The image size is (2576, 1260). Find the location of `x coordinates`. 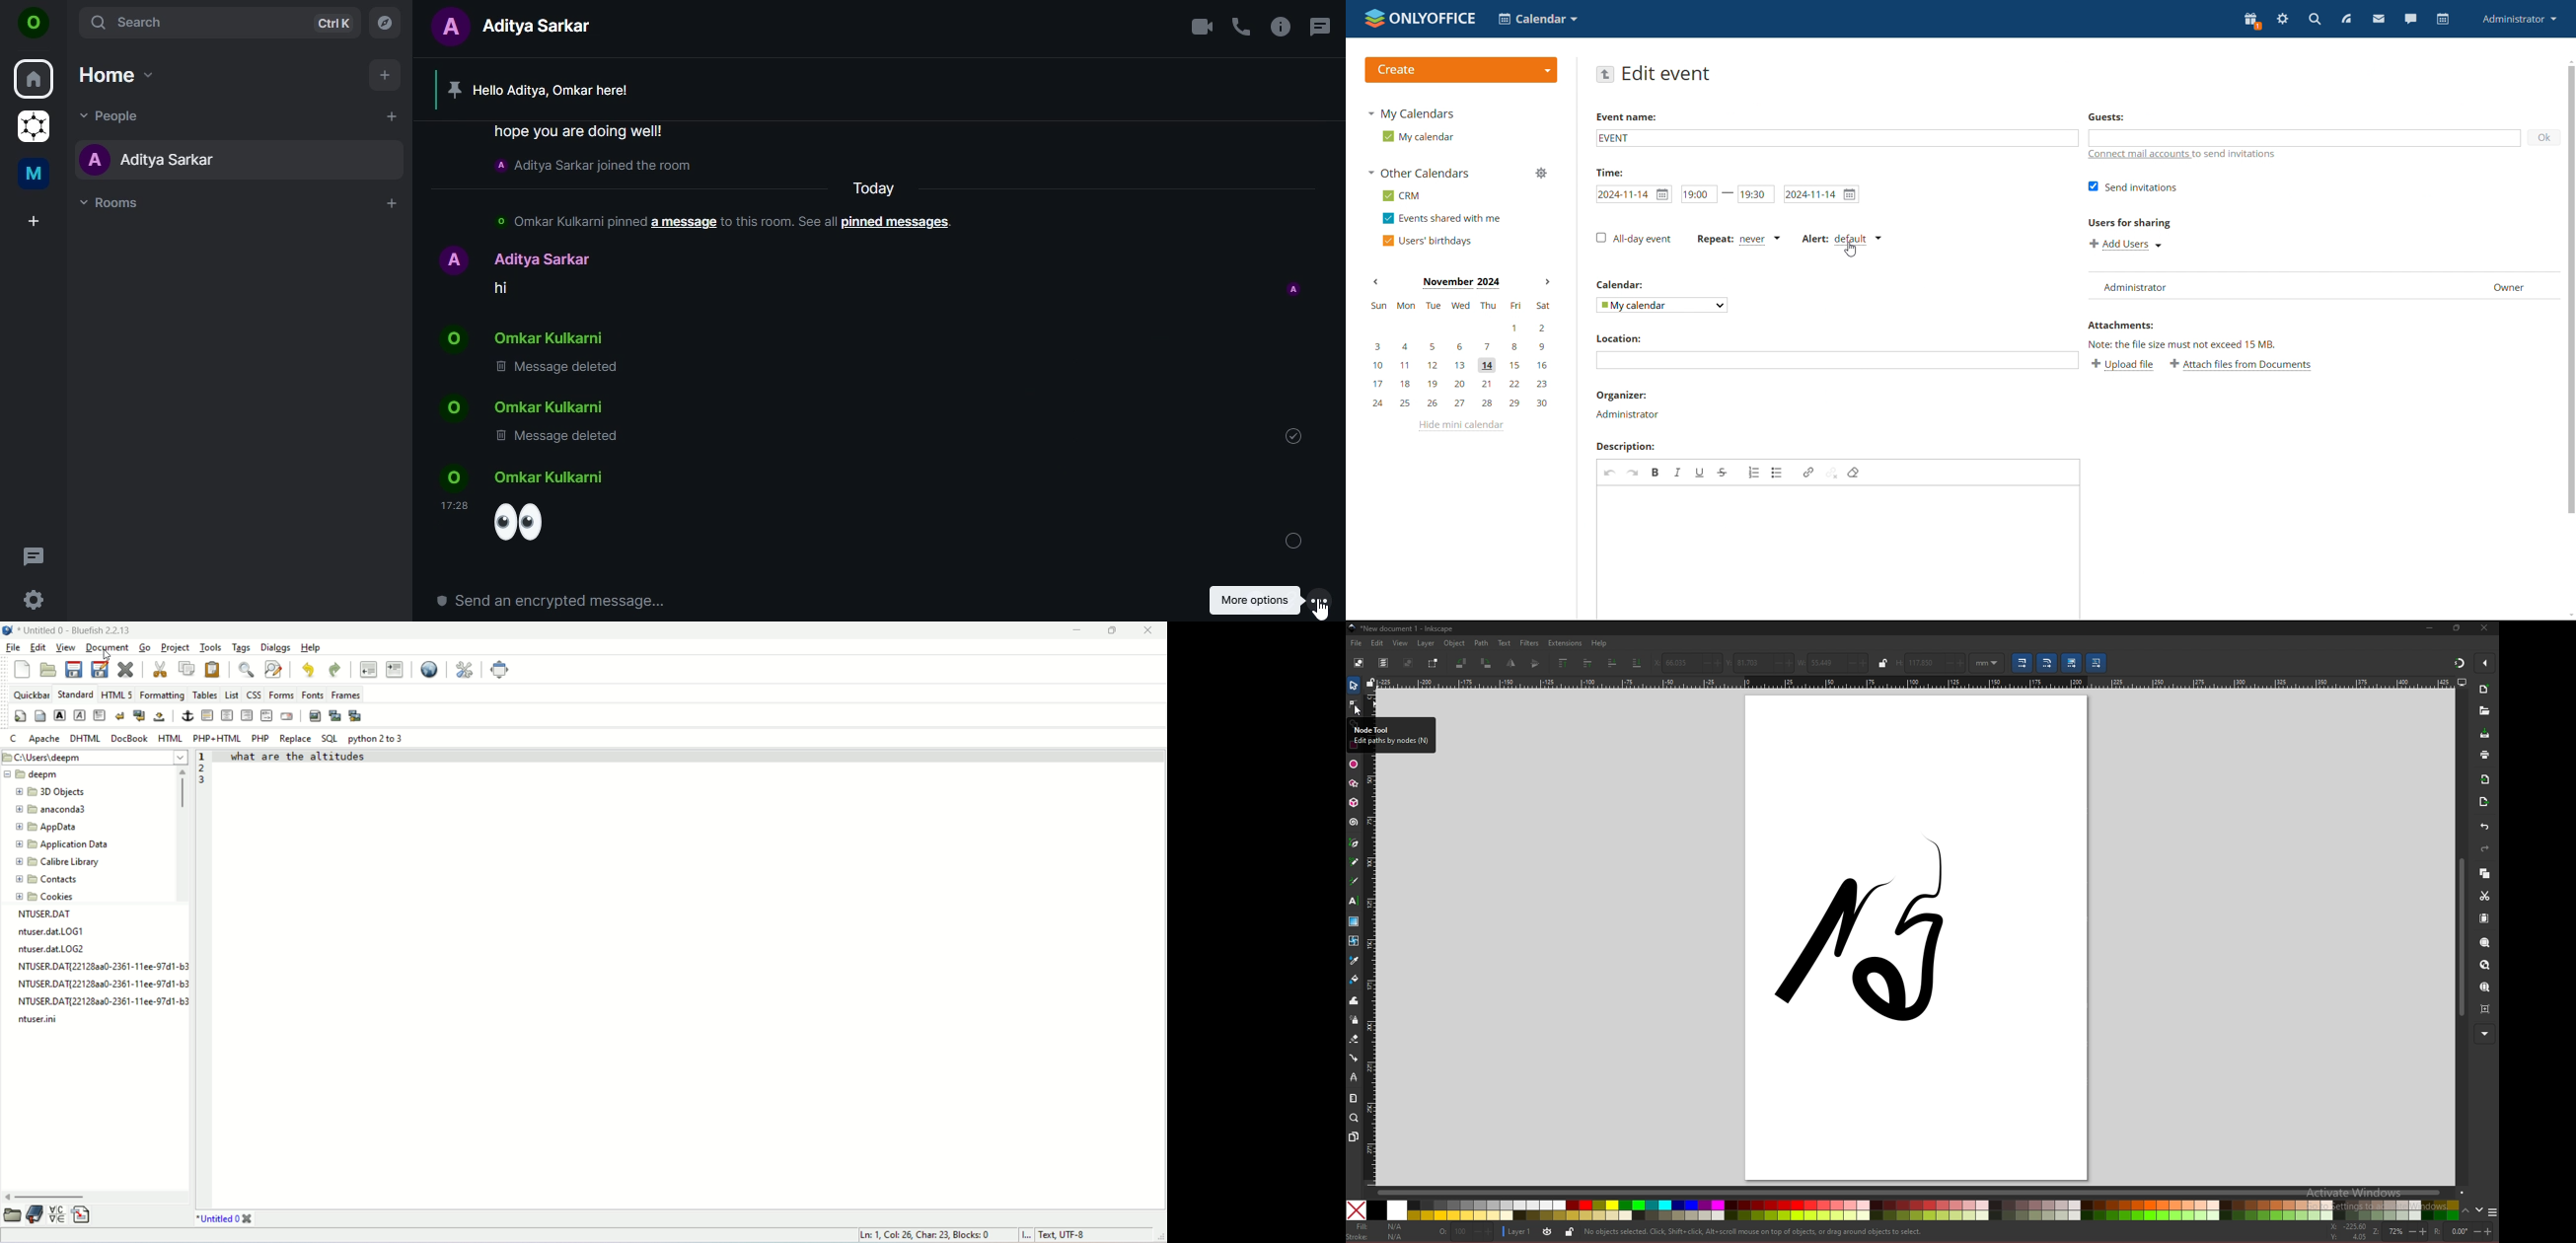

x coordinates is located at coordinates (1687, 662).